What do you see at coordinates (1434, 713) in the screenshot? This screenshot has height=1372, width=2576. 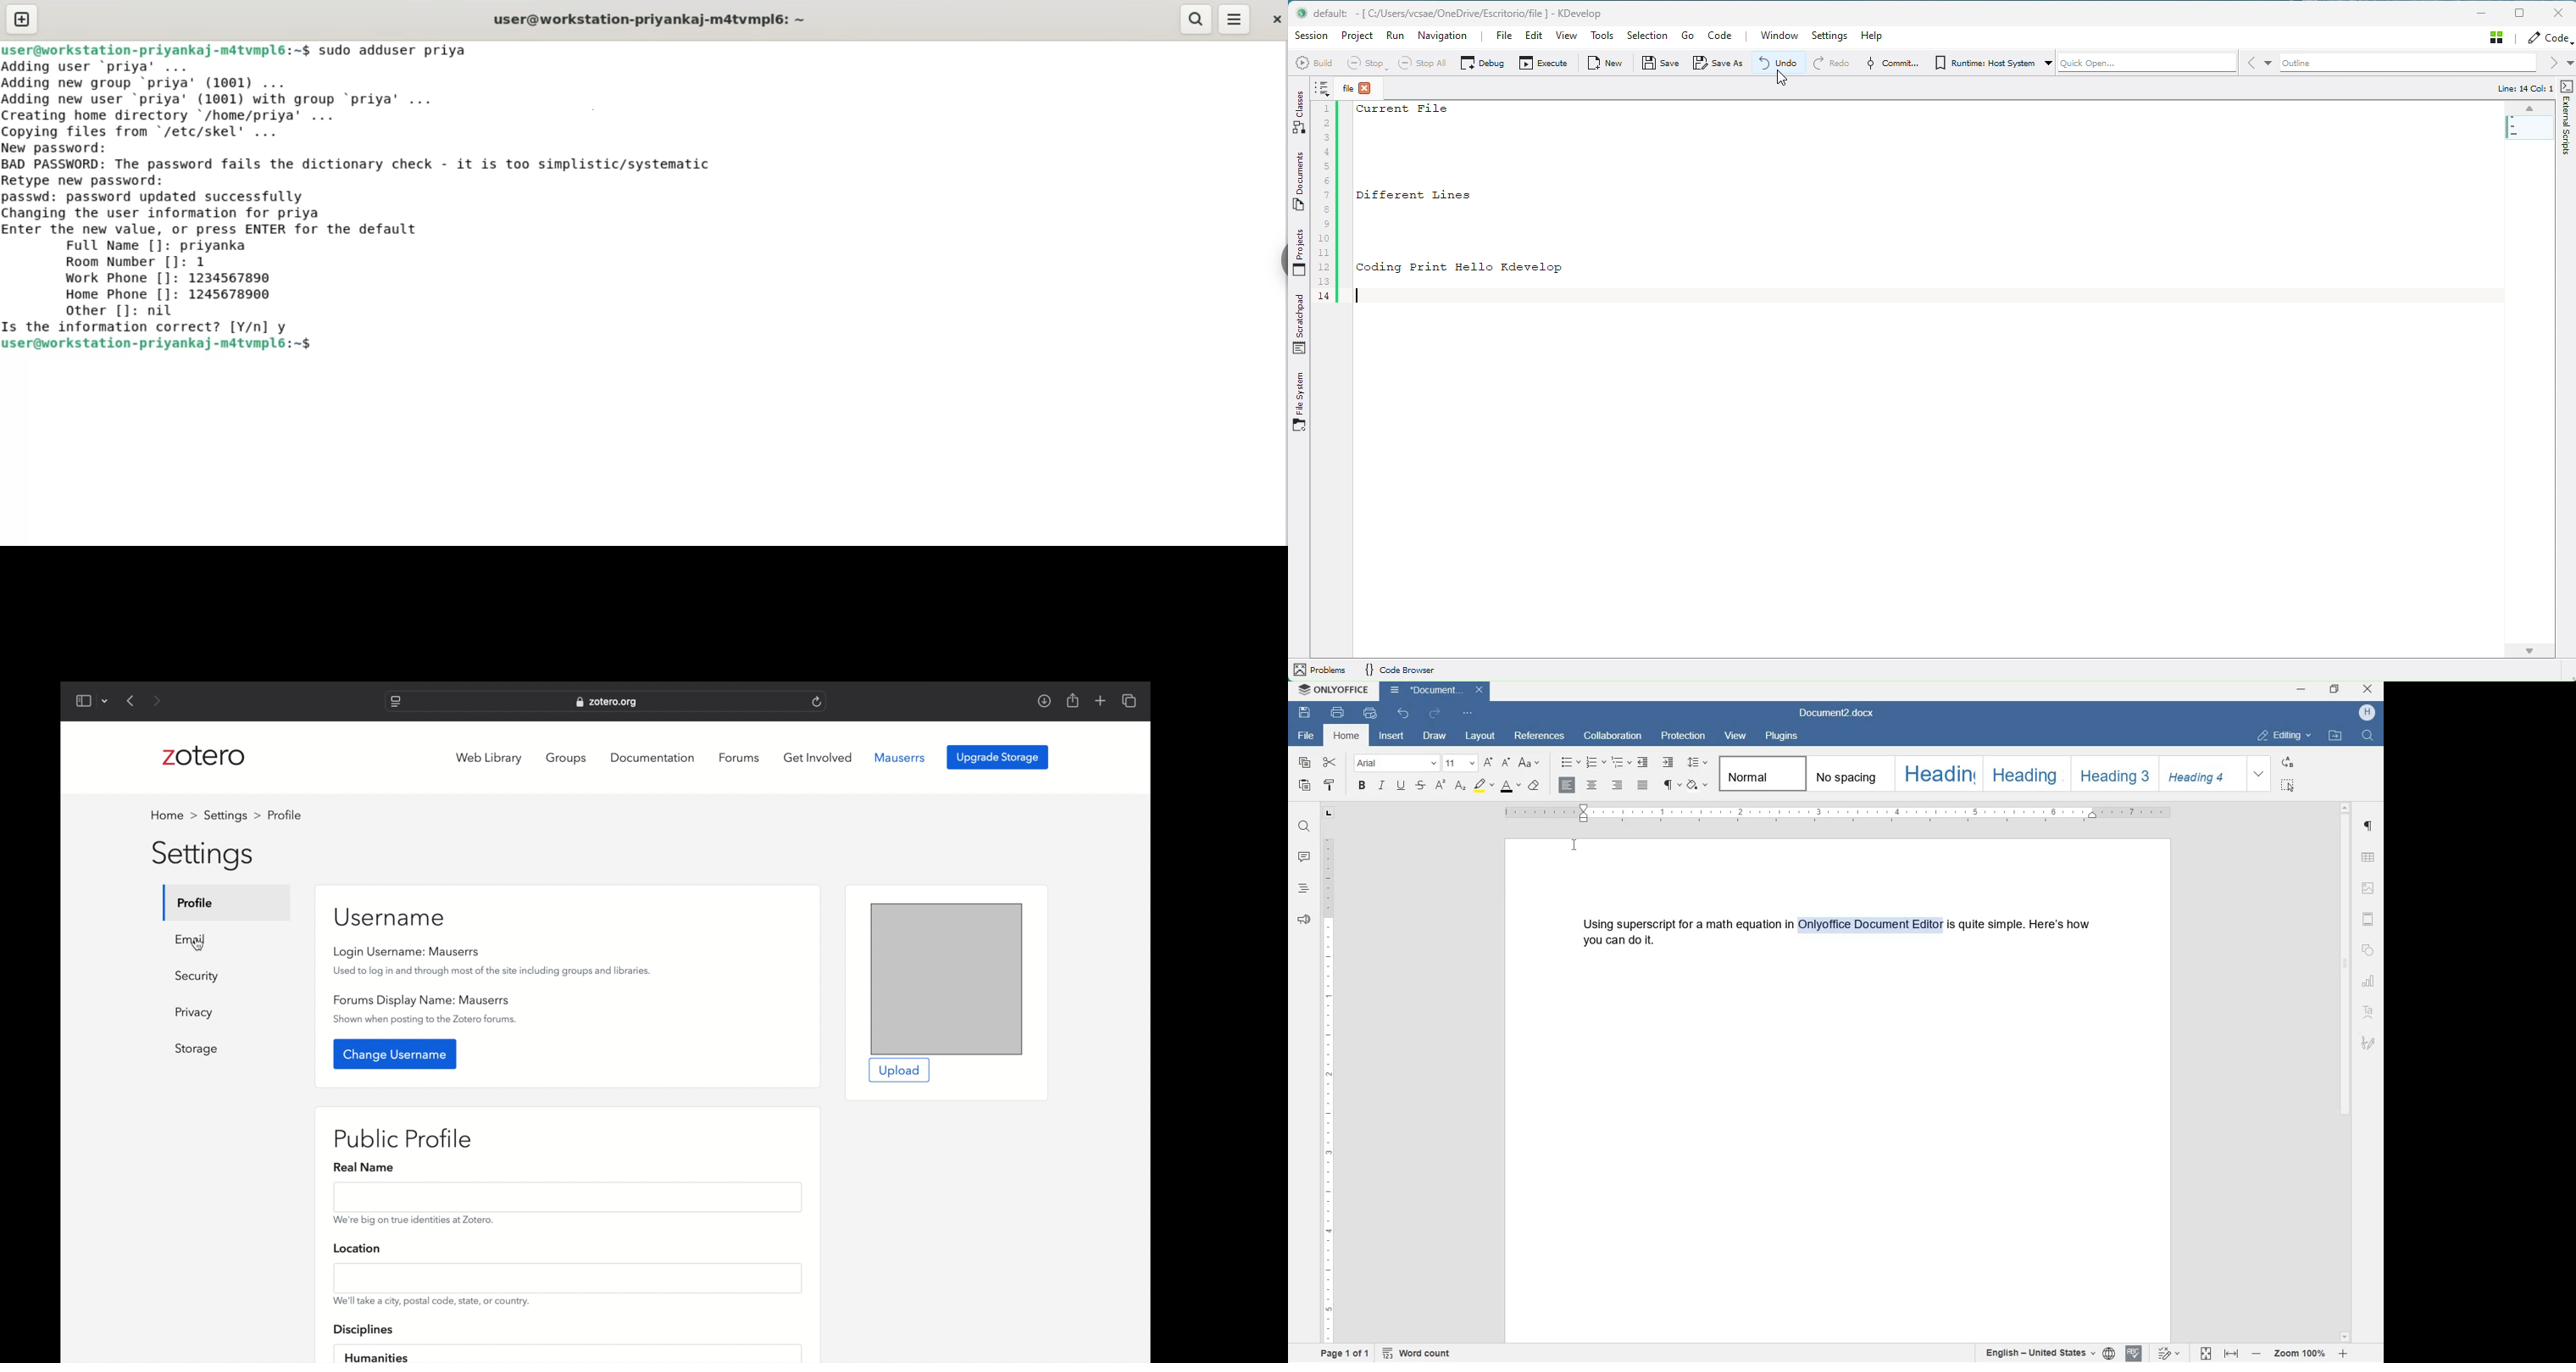 I see `redo` at bounding box center [1434, 713].